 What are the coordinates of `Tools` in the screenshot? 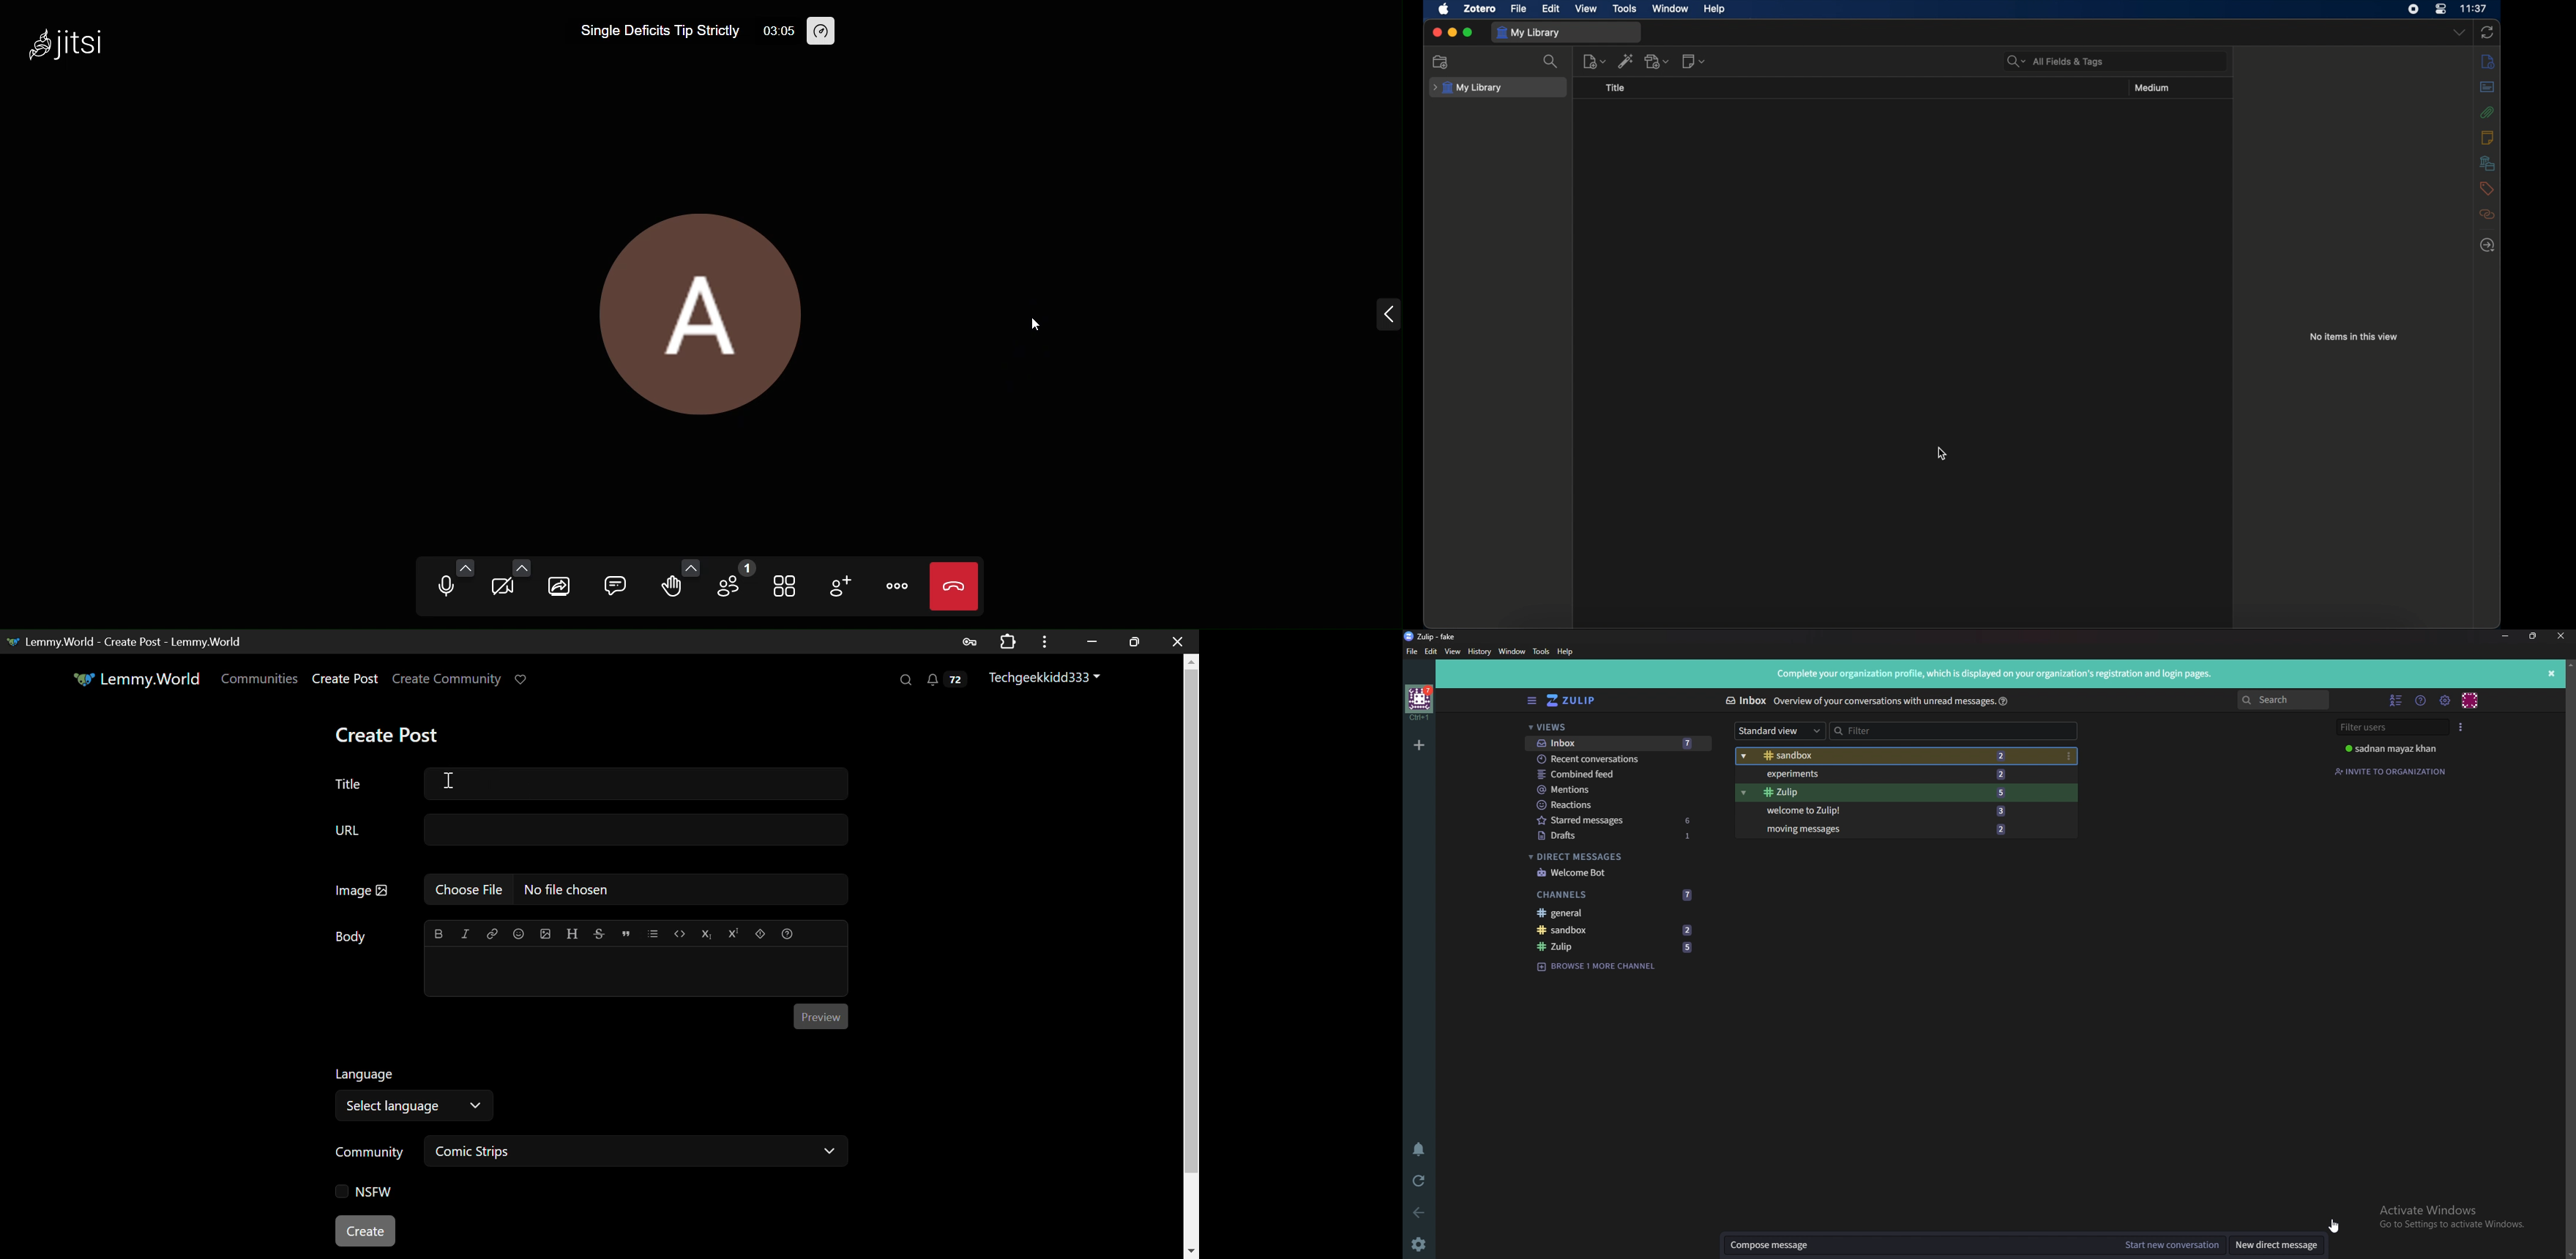 It's located at (1541, 651).